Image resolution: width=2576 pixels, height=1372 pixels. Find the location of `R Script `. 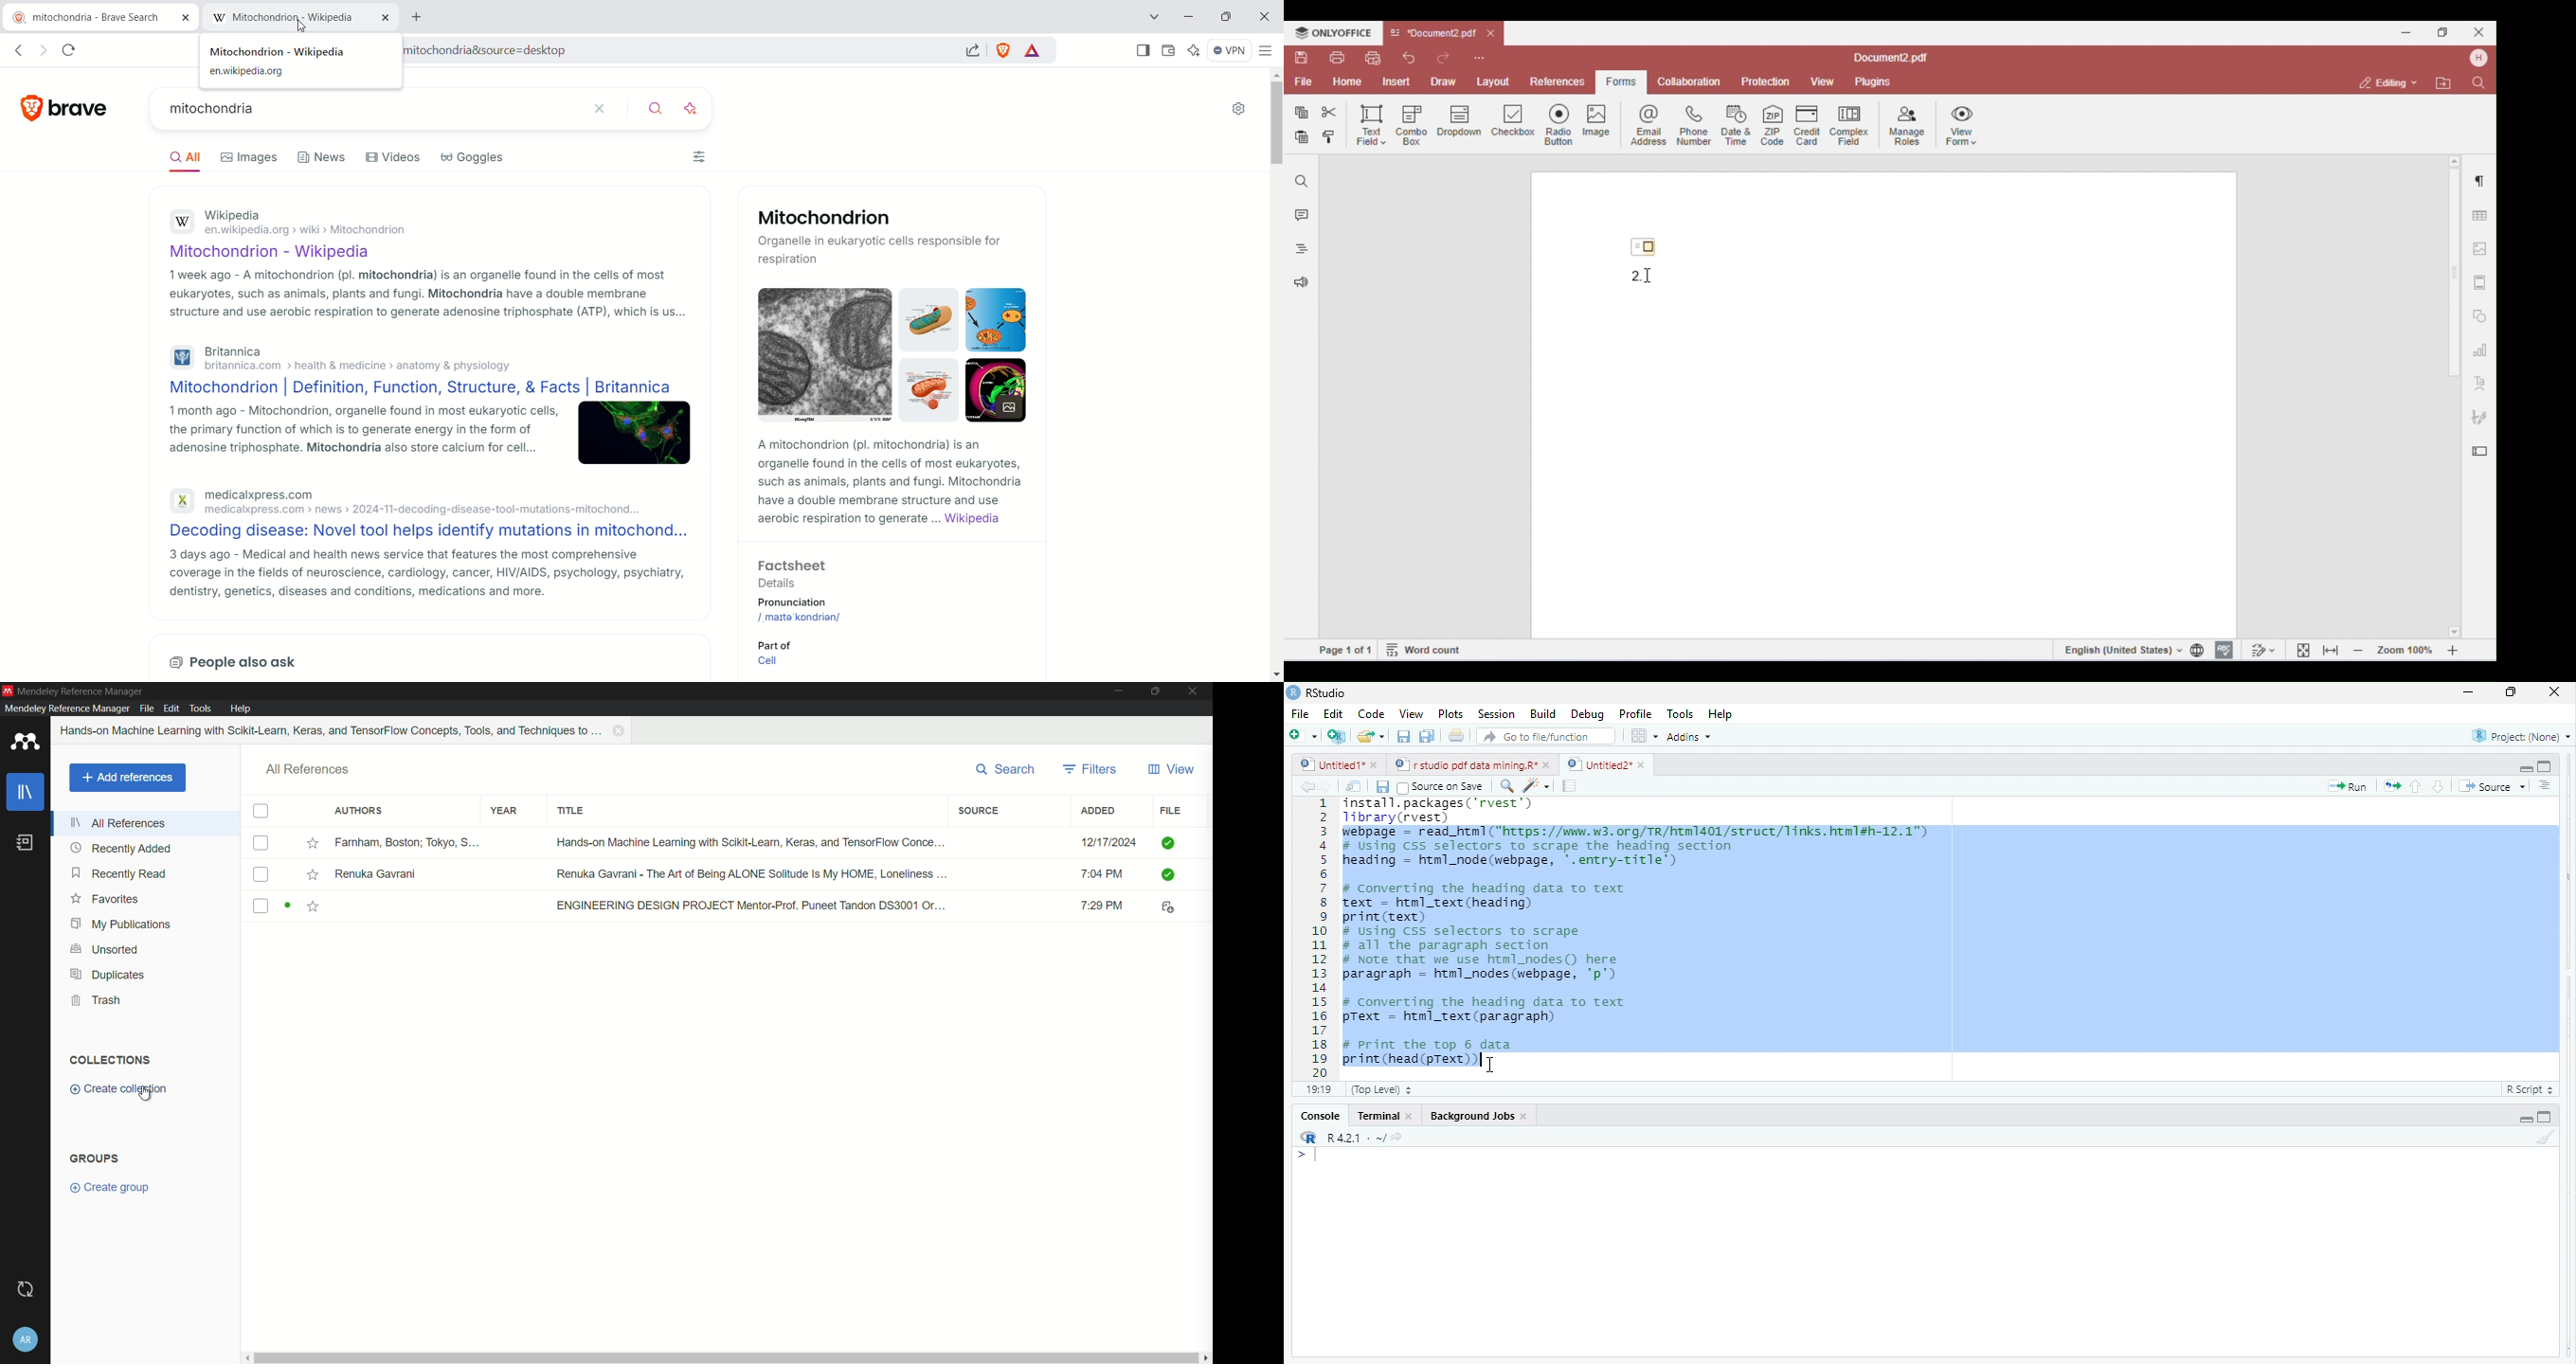

R Script  is located at coordinates (2527, 1090).